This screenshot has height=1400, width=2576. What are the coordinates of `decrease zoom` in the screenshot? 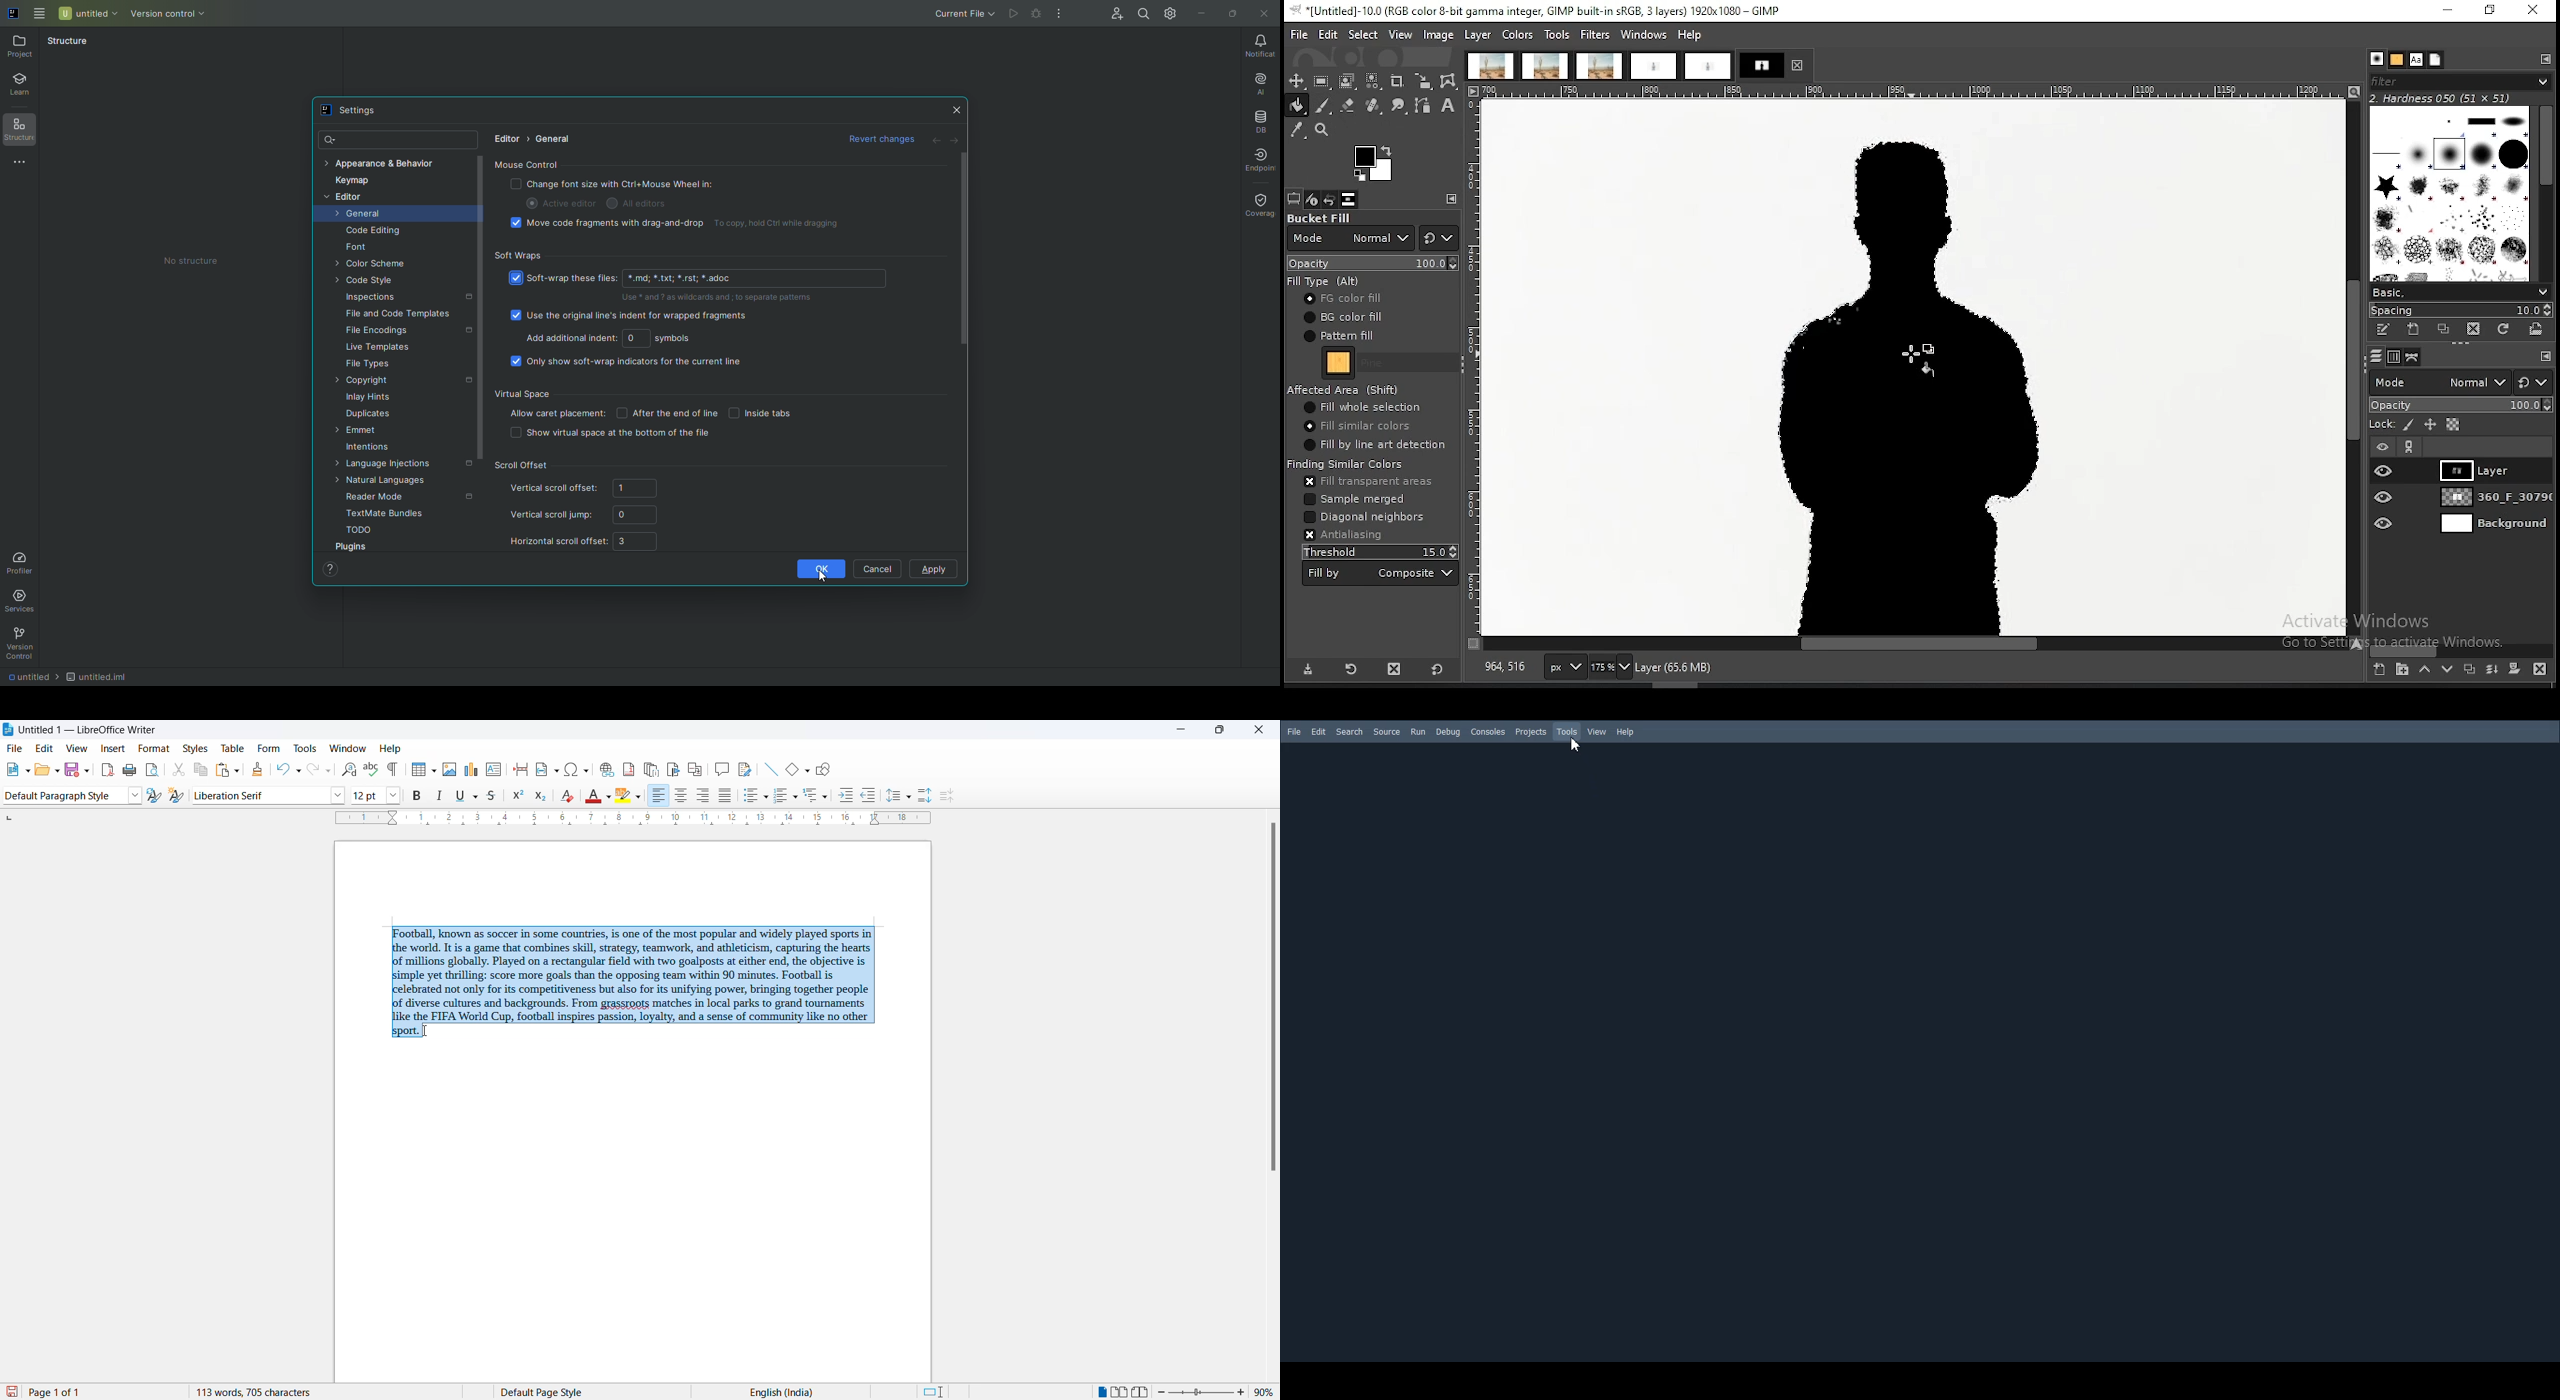 It's located at (1162, 1392).